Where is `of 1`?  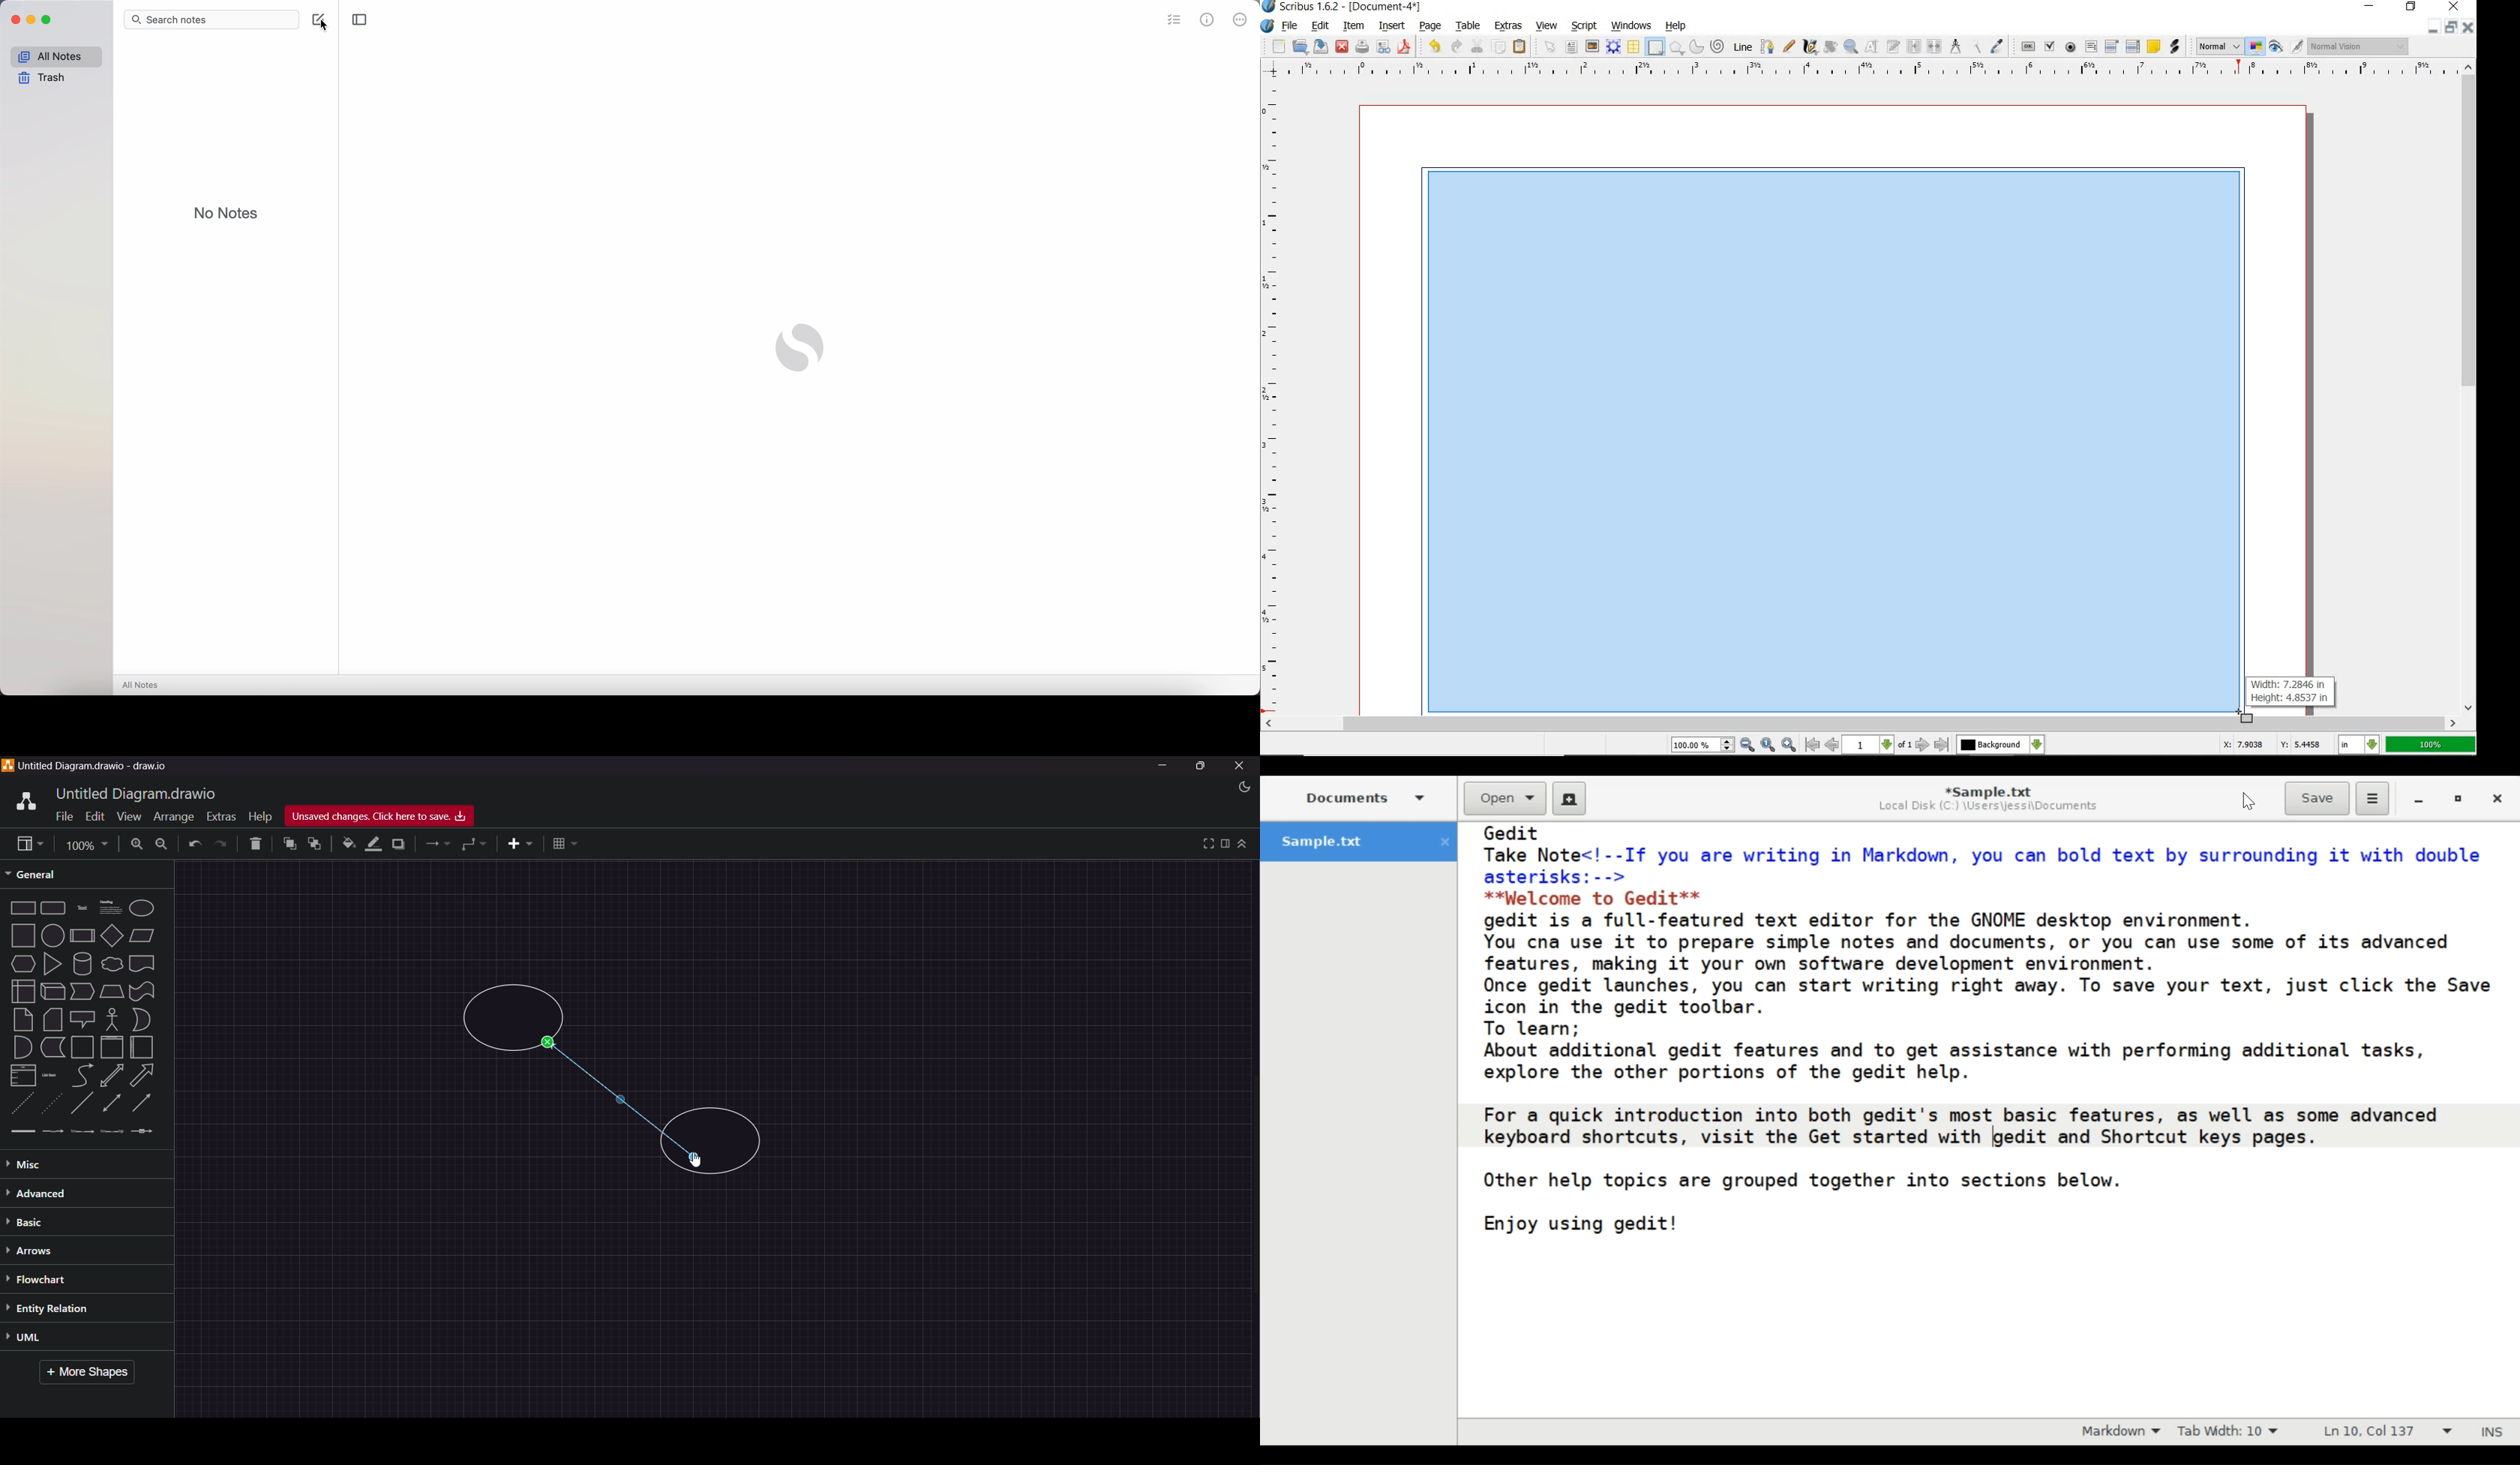 of 1 is located at coordinates (1906, 745).